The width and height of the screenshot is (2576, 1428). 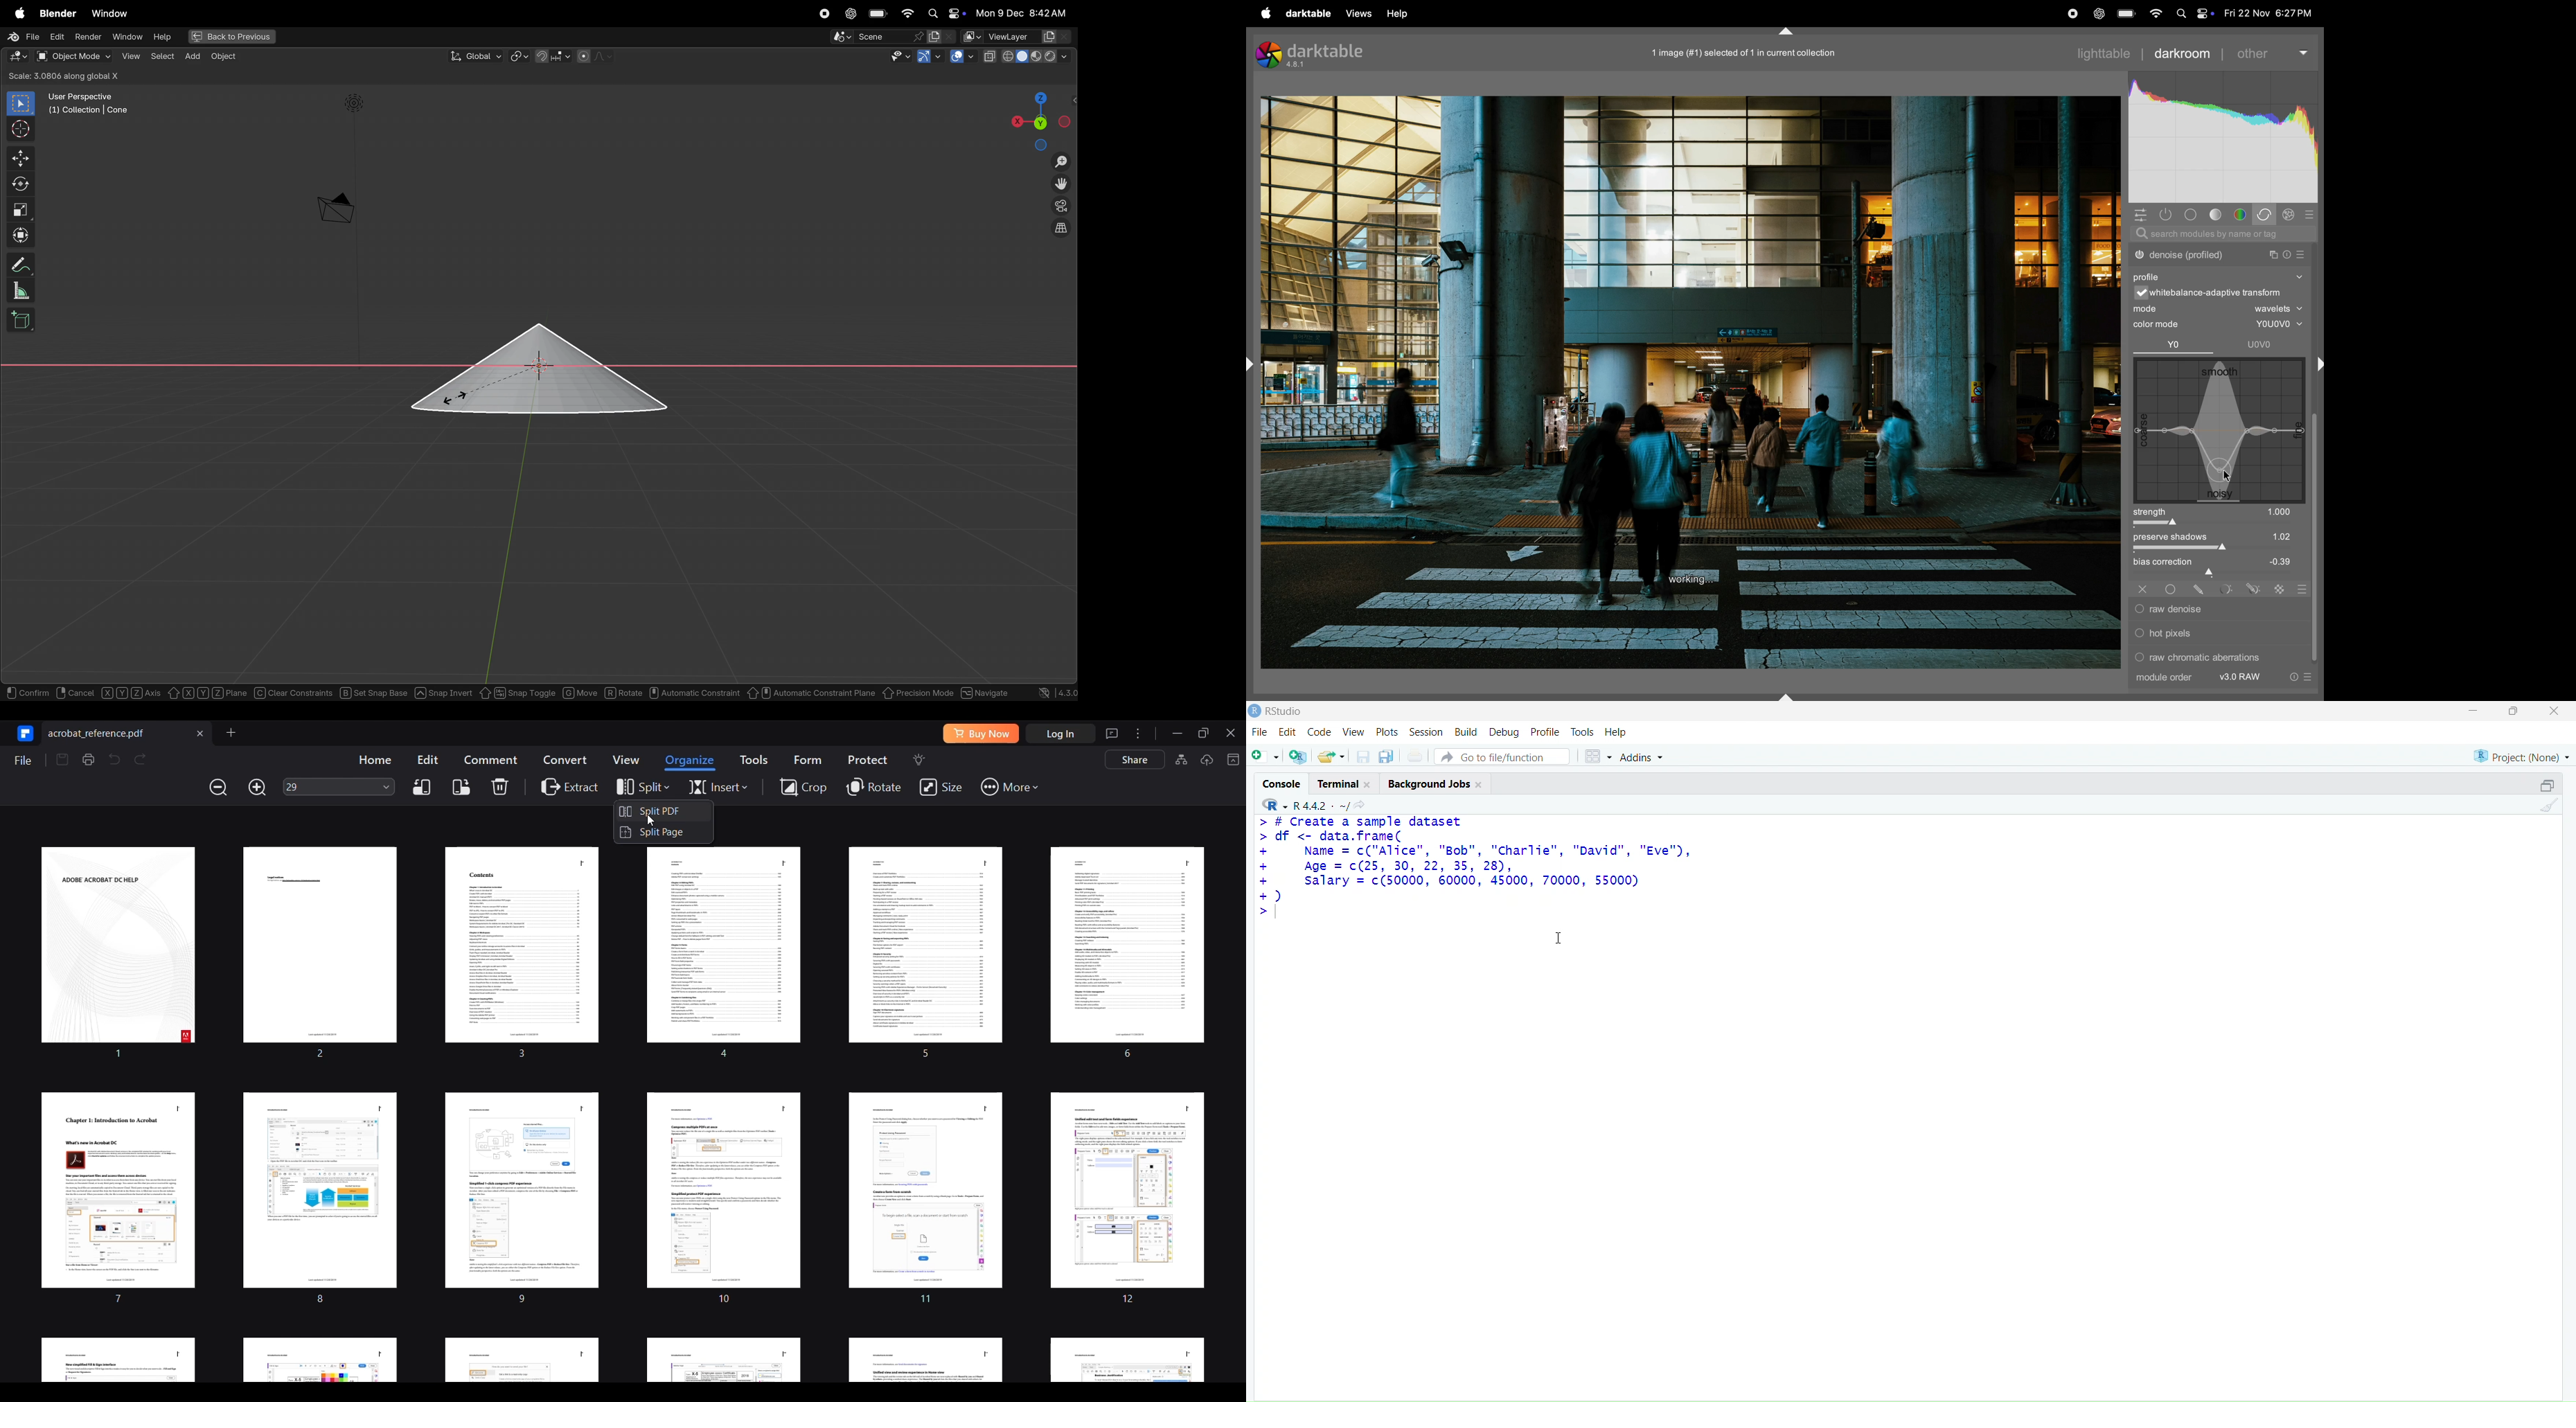 I want to click on edit, so click(x=1290, y=731).